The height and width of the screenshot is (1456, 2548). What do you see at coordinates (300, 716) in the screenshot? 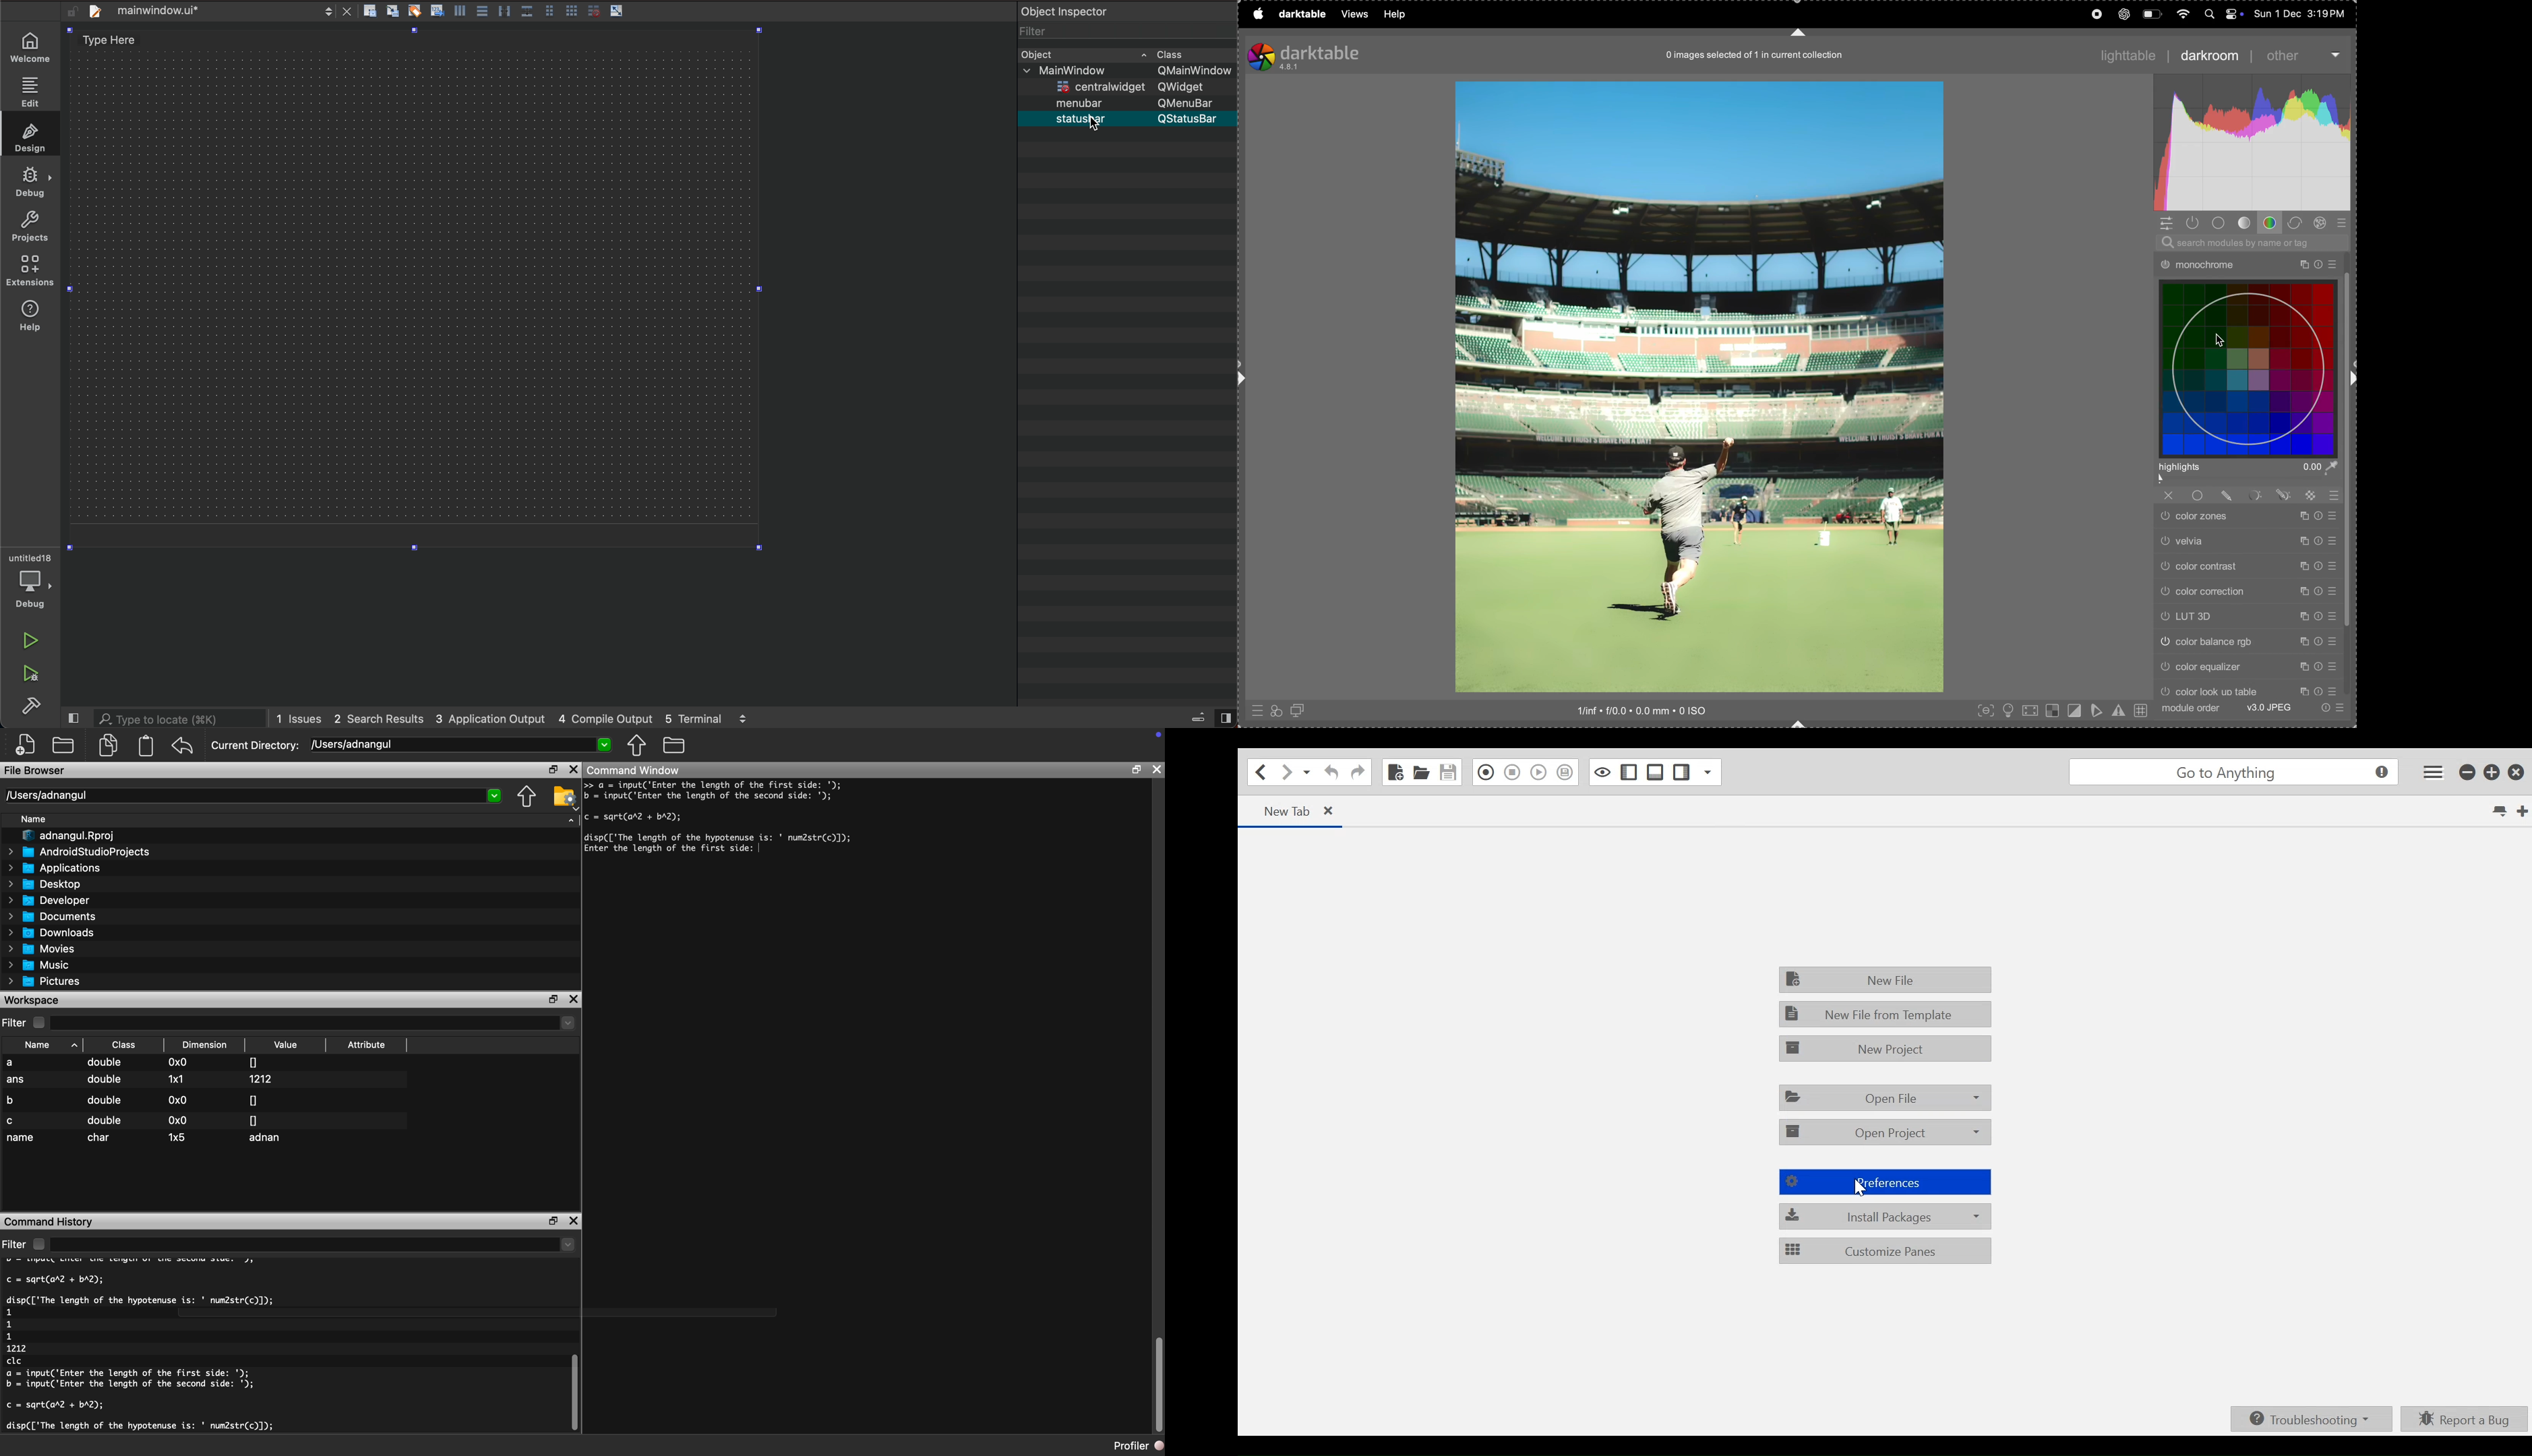
I see `1 issues` at bounding box center [300, 716].